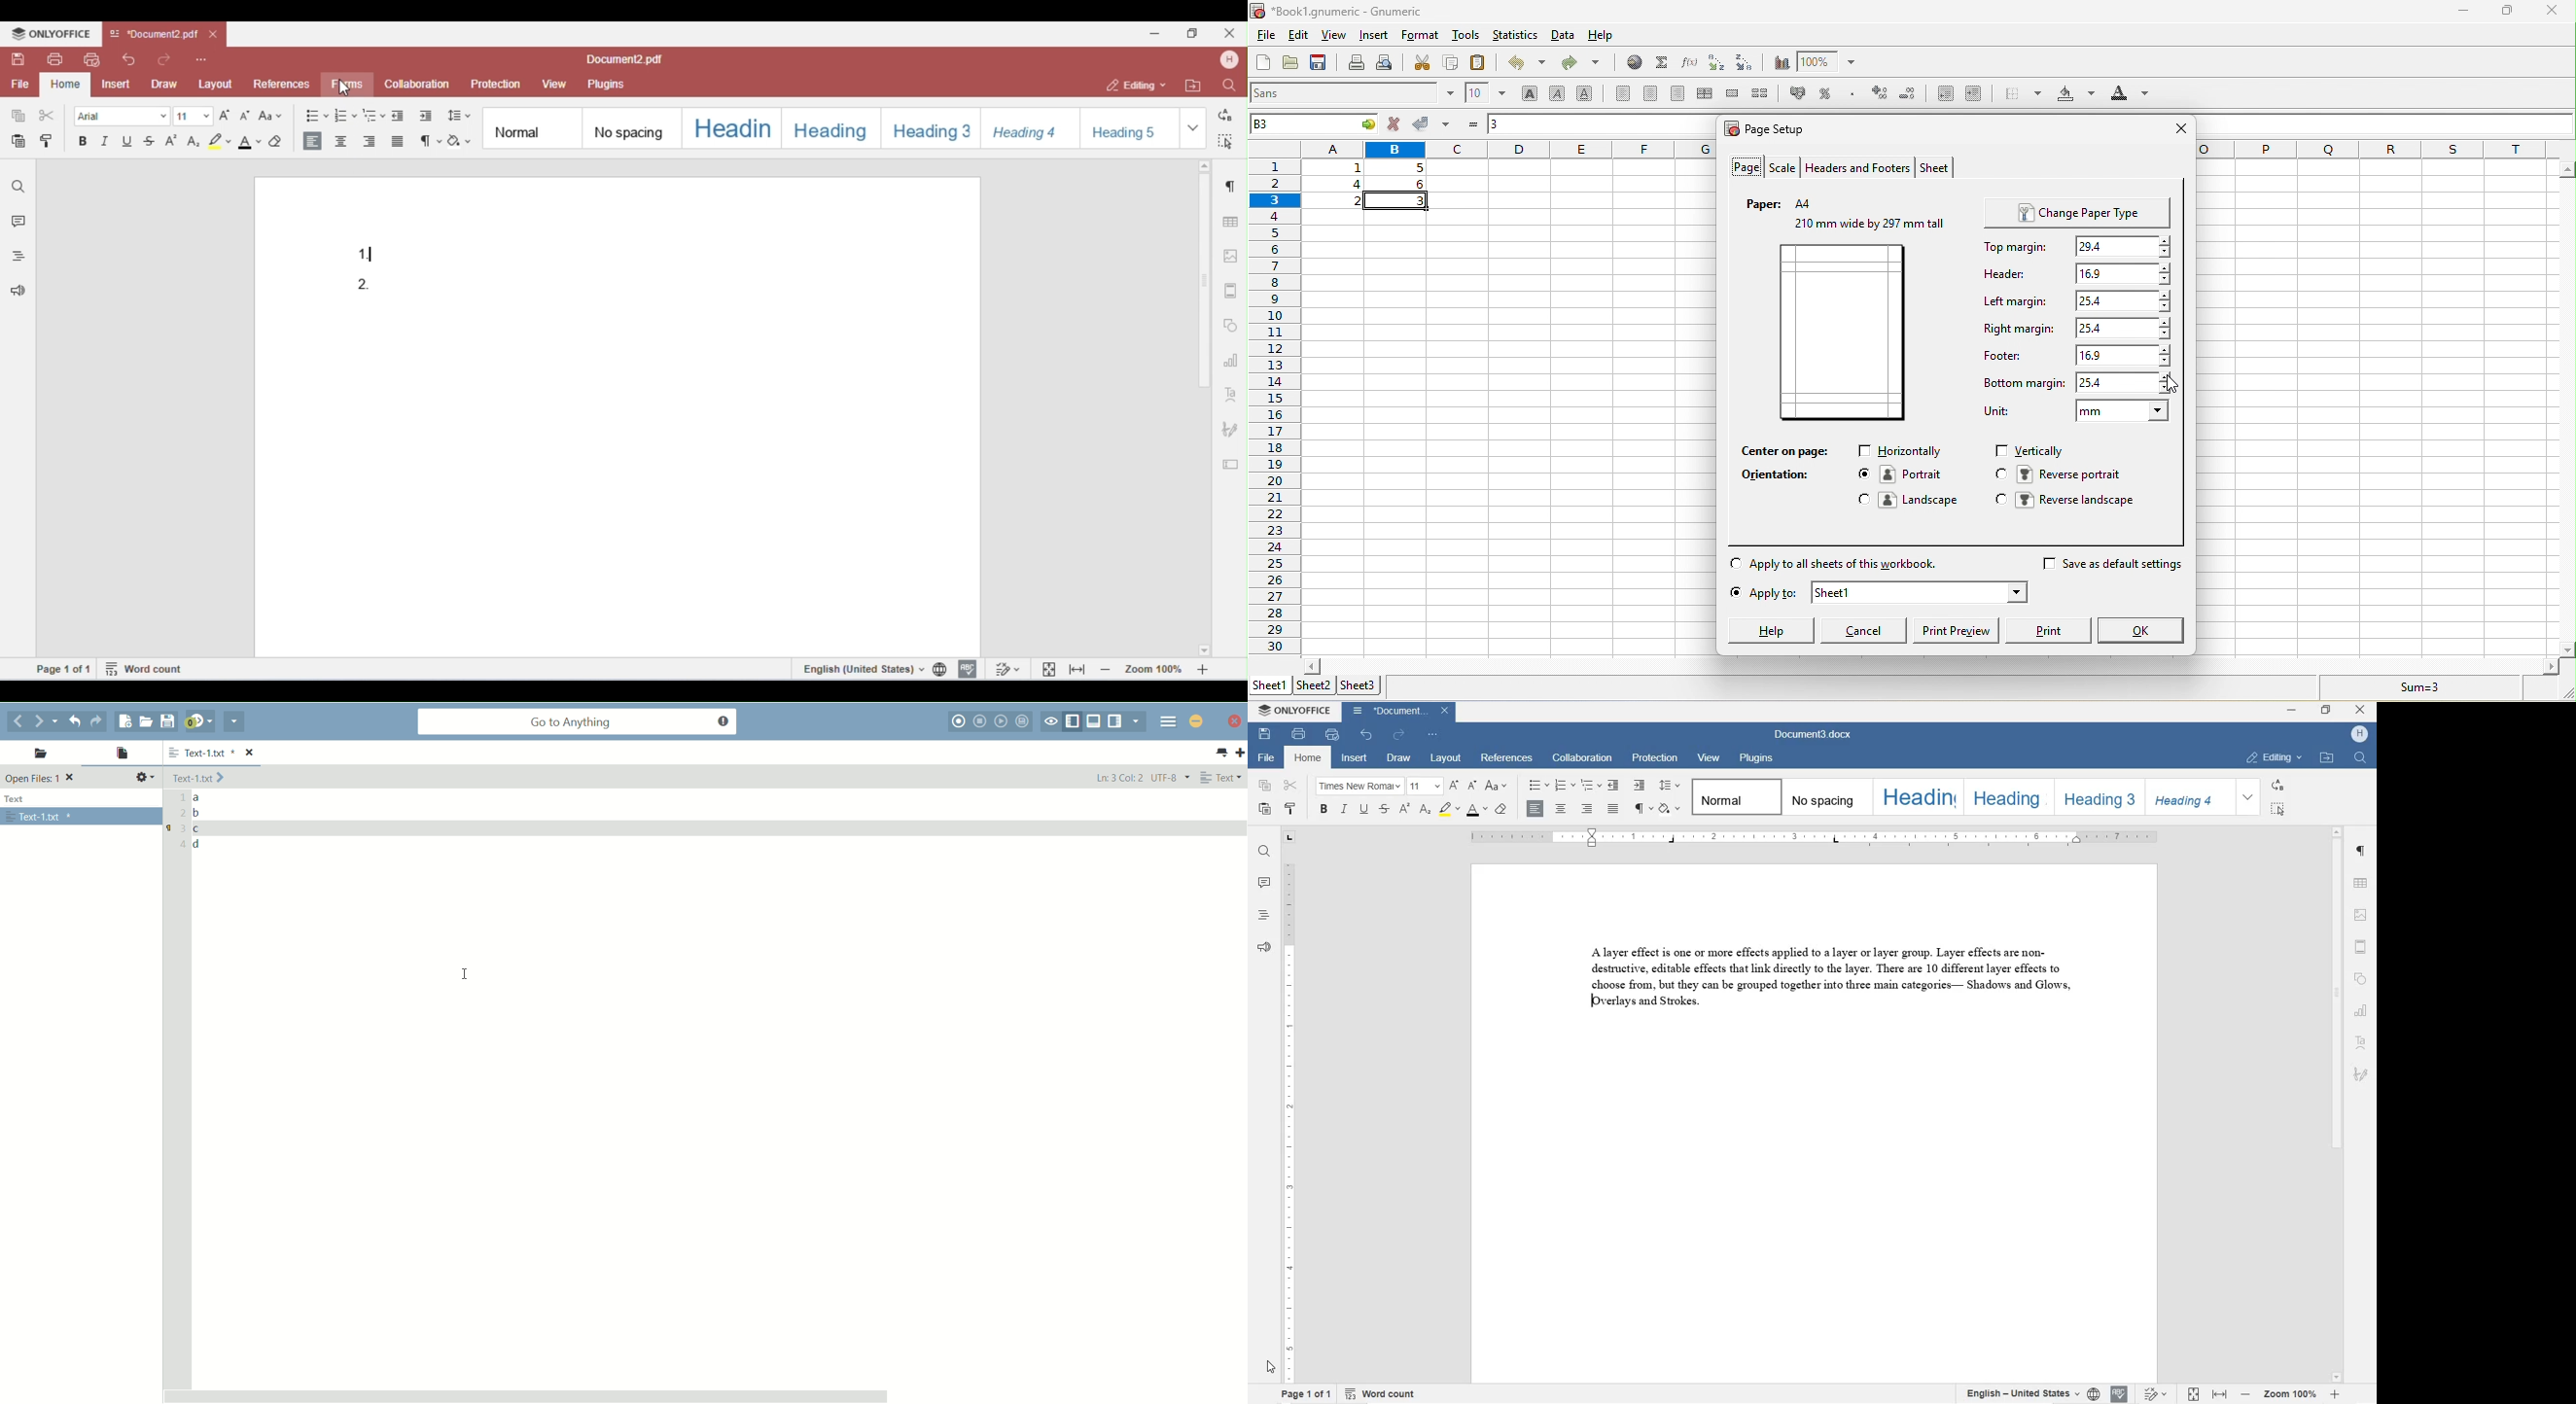 This screenshot has width=2576, height=1428. Describe the element at coordinates (2335, 1104) in the screenshot. I see `scrollbar` at that location.